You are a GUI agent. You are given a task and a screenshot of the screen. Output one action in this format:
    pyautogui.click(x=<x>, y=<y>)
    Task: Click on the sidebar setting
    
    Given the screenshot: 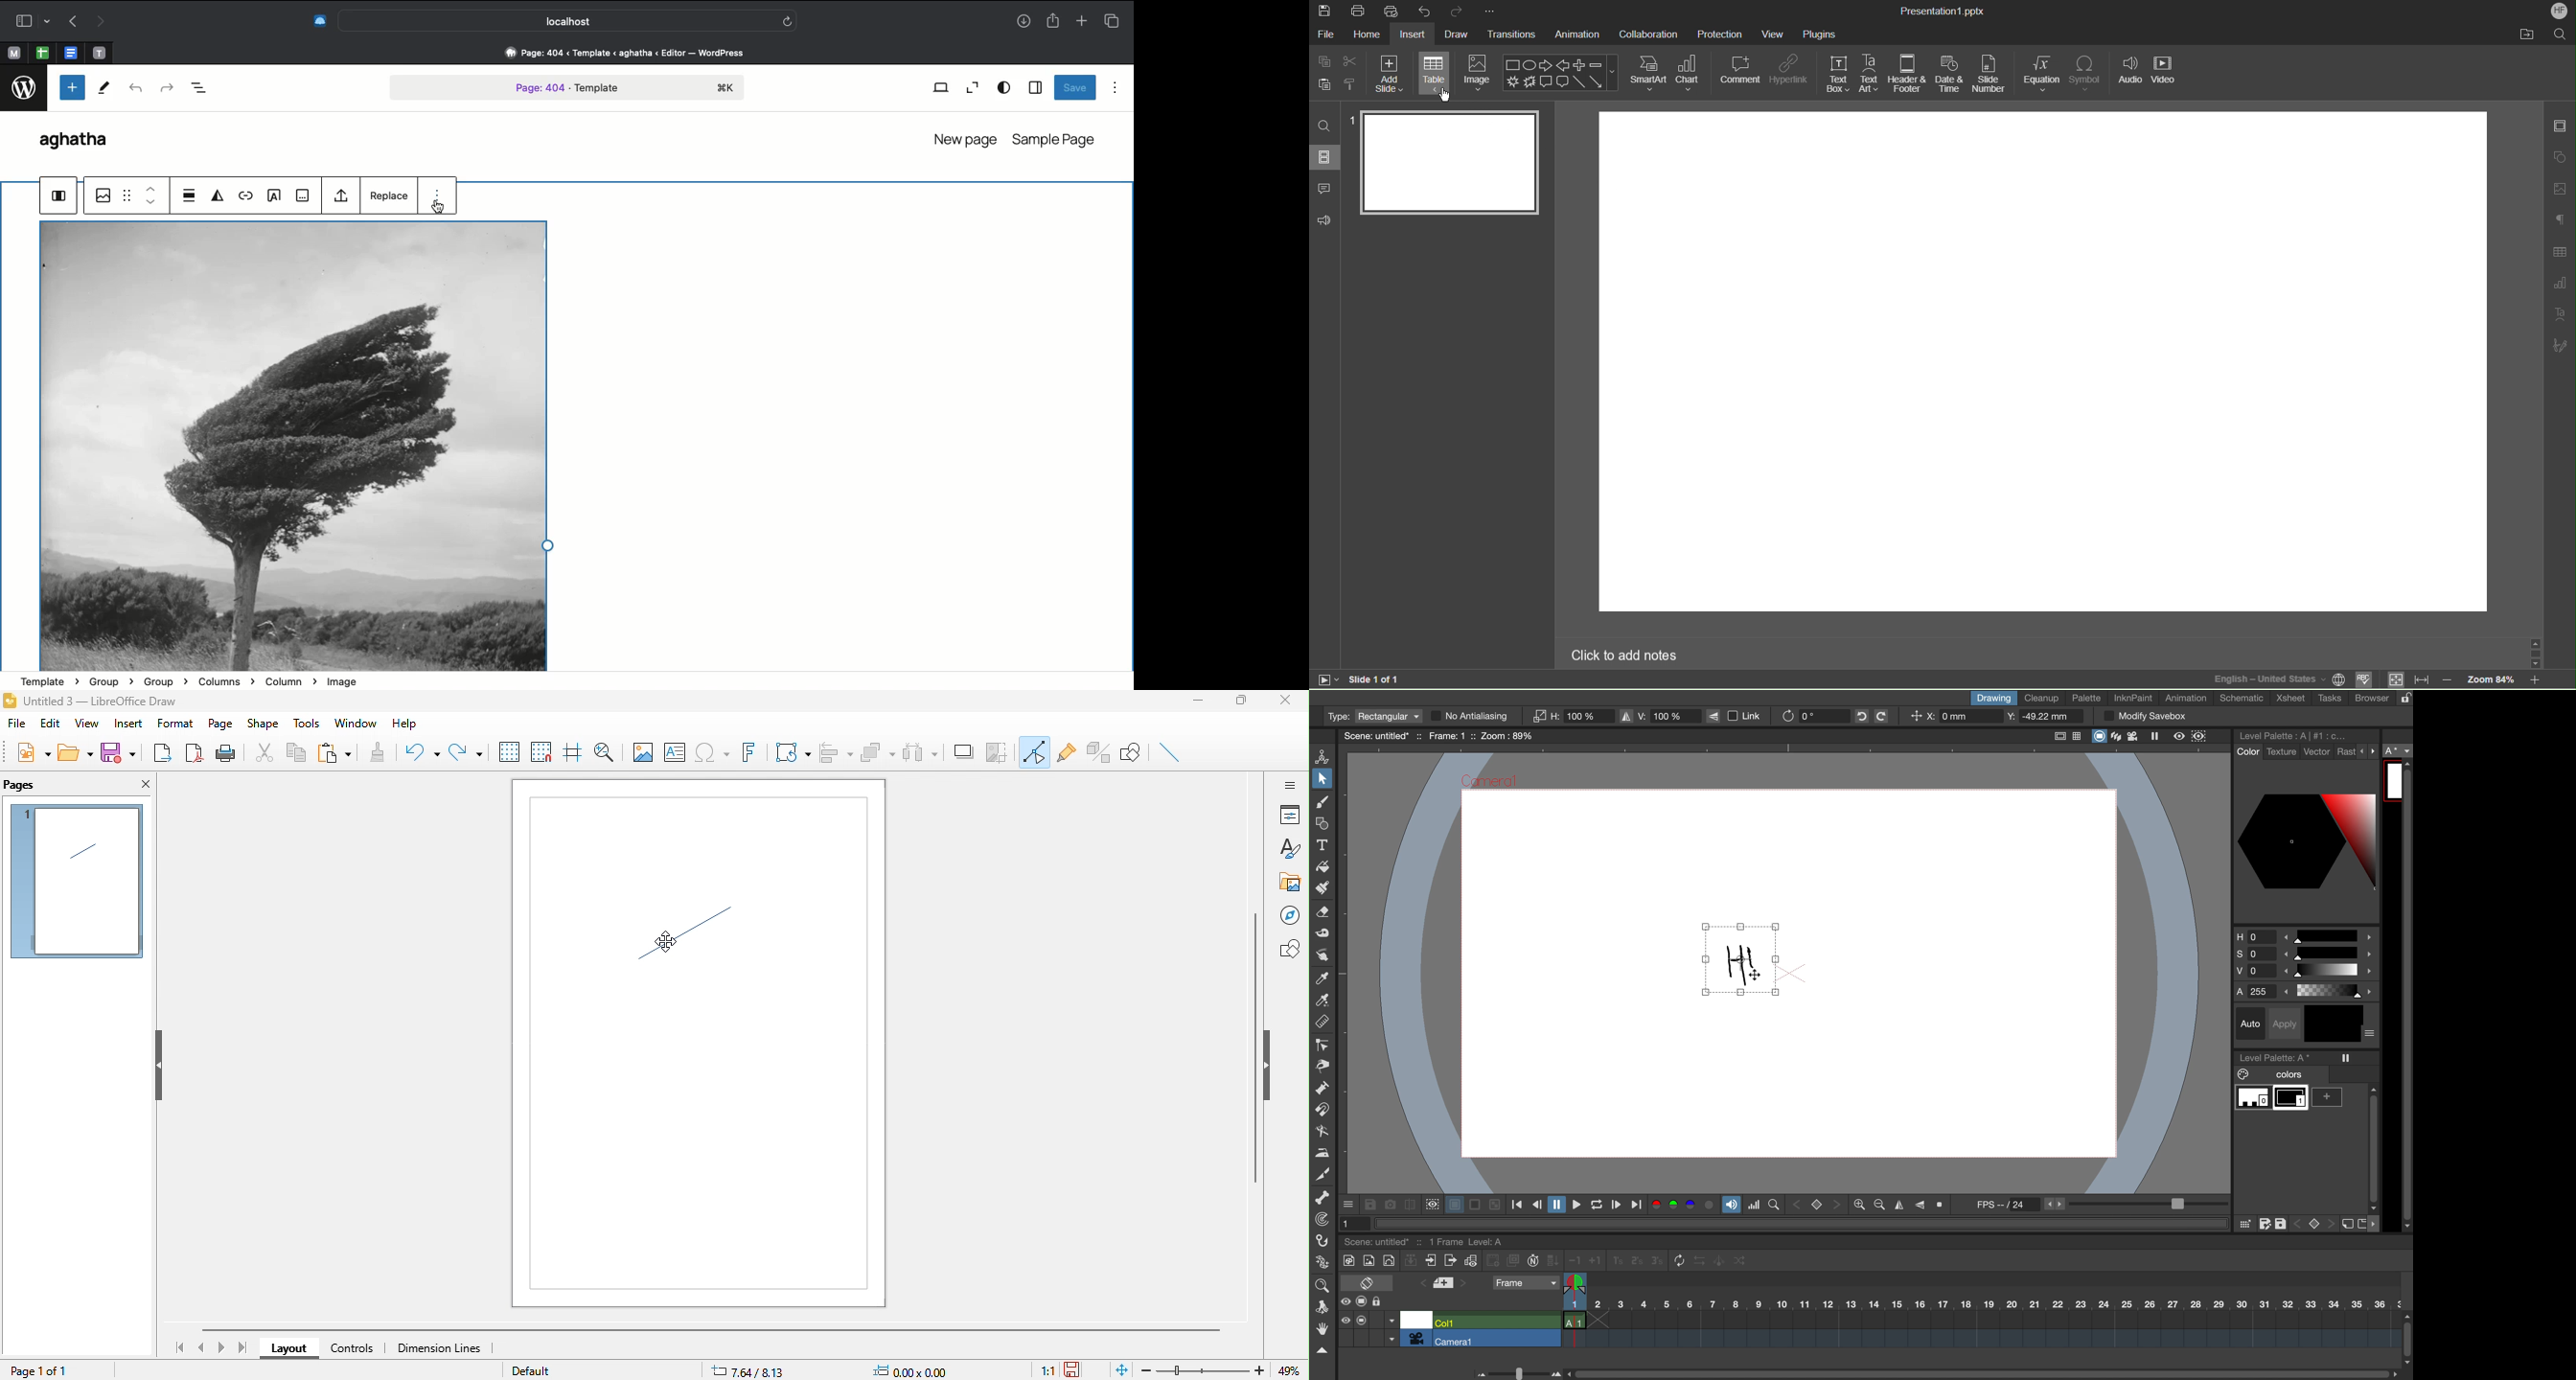 What is the action you would take?
    pyautogui.click(x=1290, y=784)
    